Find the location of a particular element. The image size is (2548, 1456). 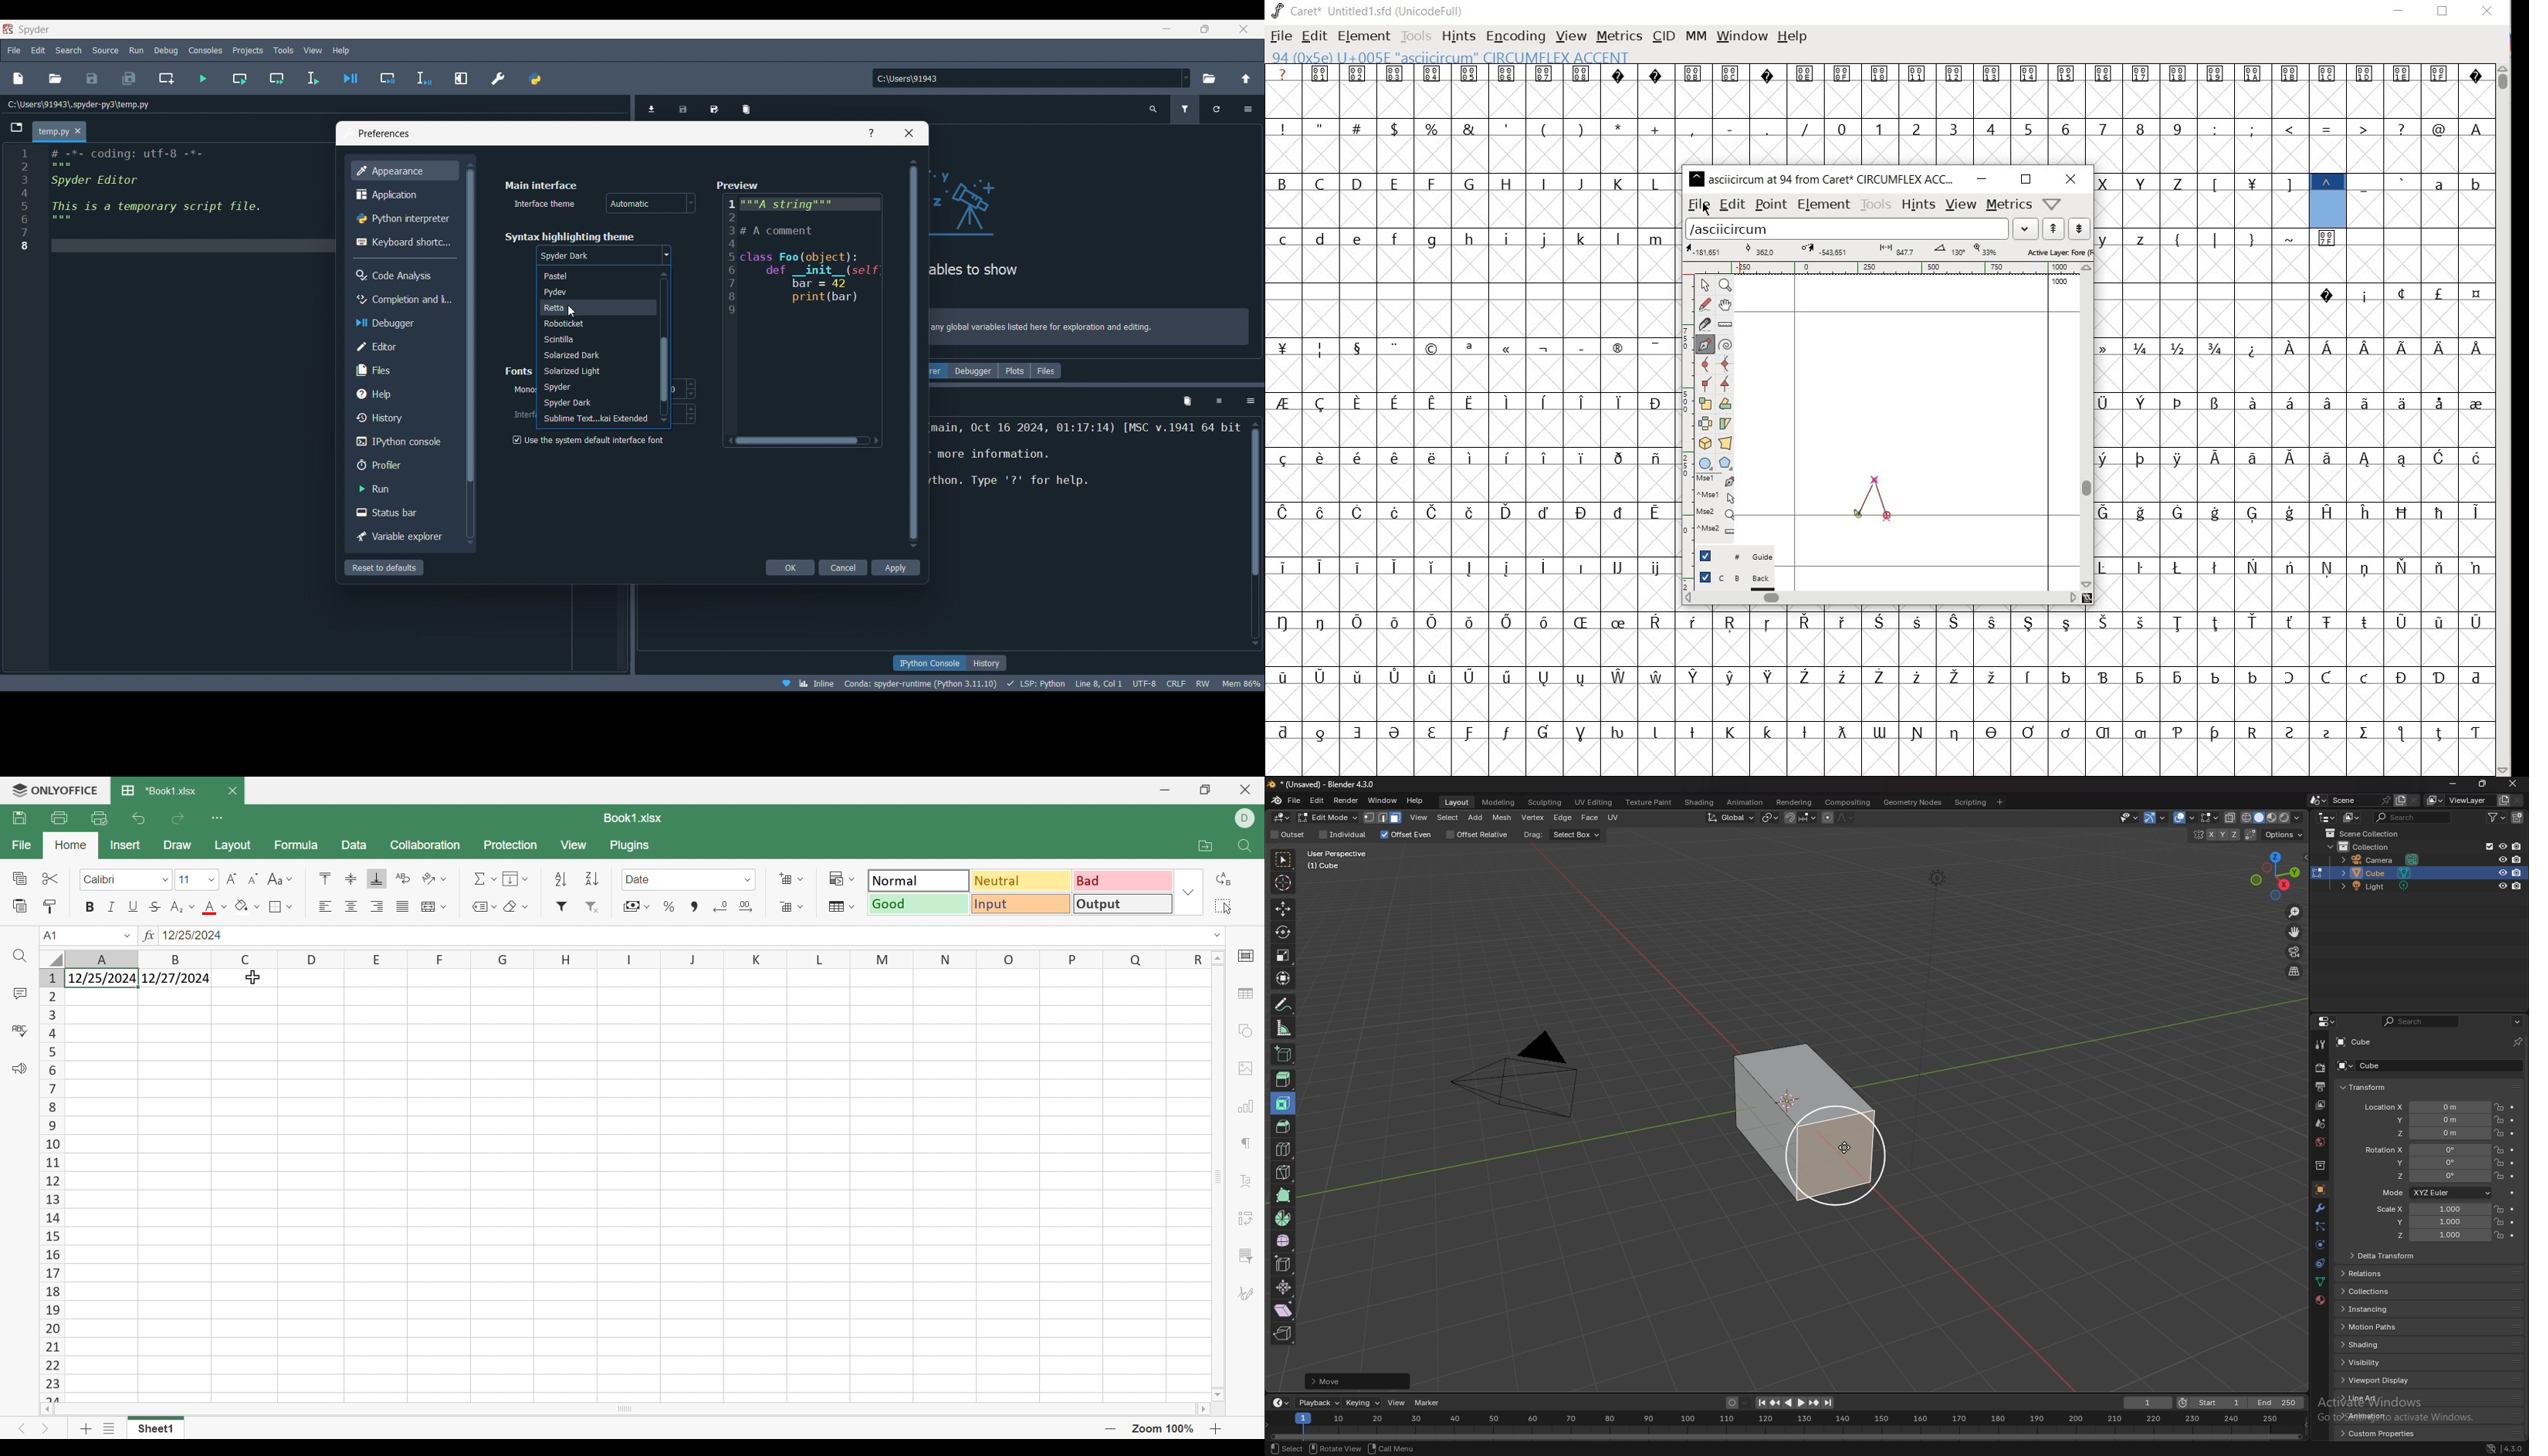

Browse a working directory is located at coordinates (1208, 78).